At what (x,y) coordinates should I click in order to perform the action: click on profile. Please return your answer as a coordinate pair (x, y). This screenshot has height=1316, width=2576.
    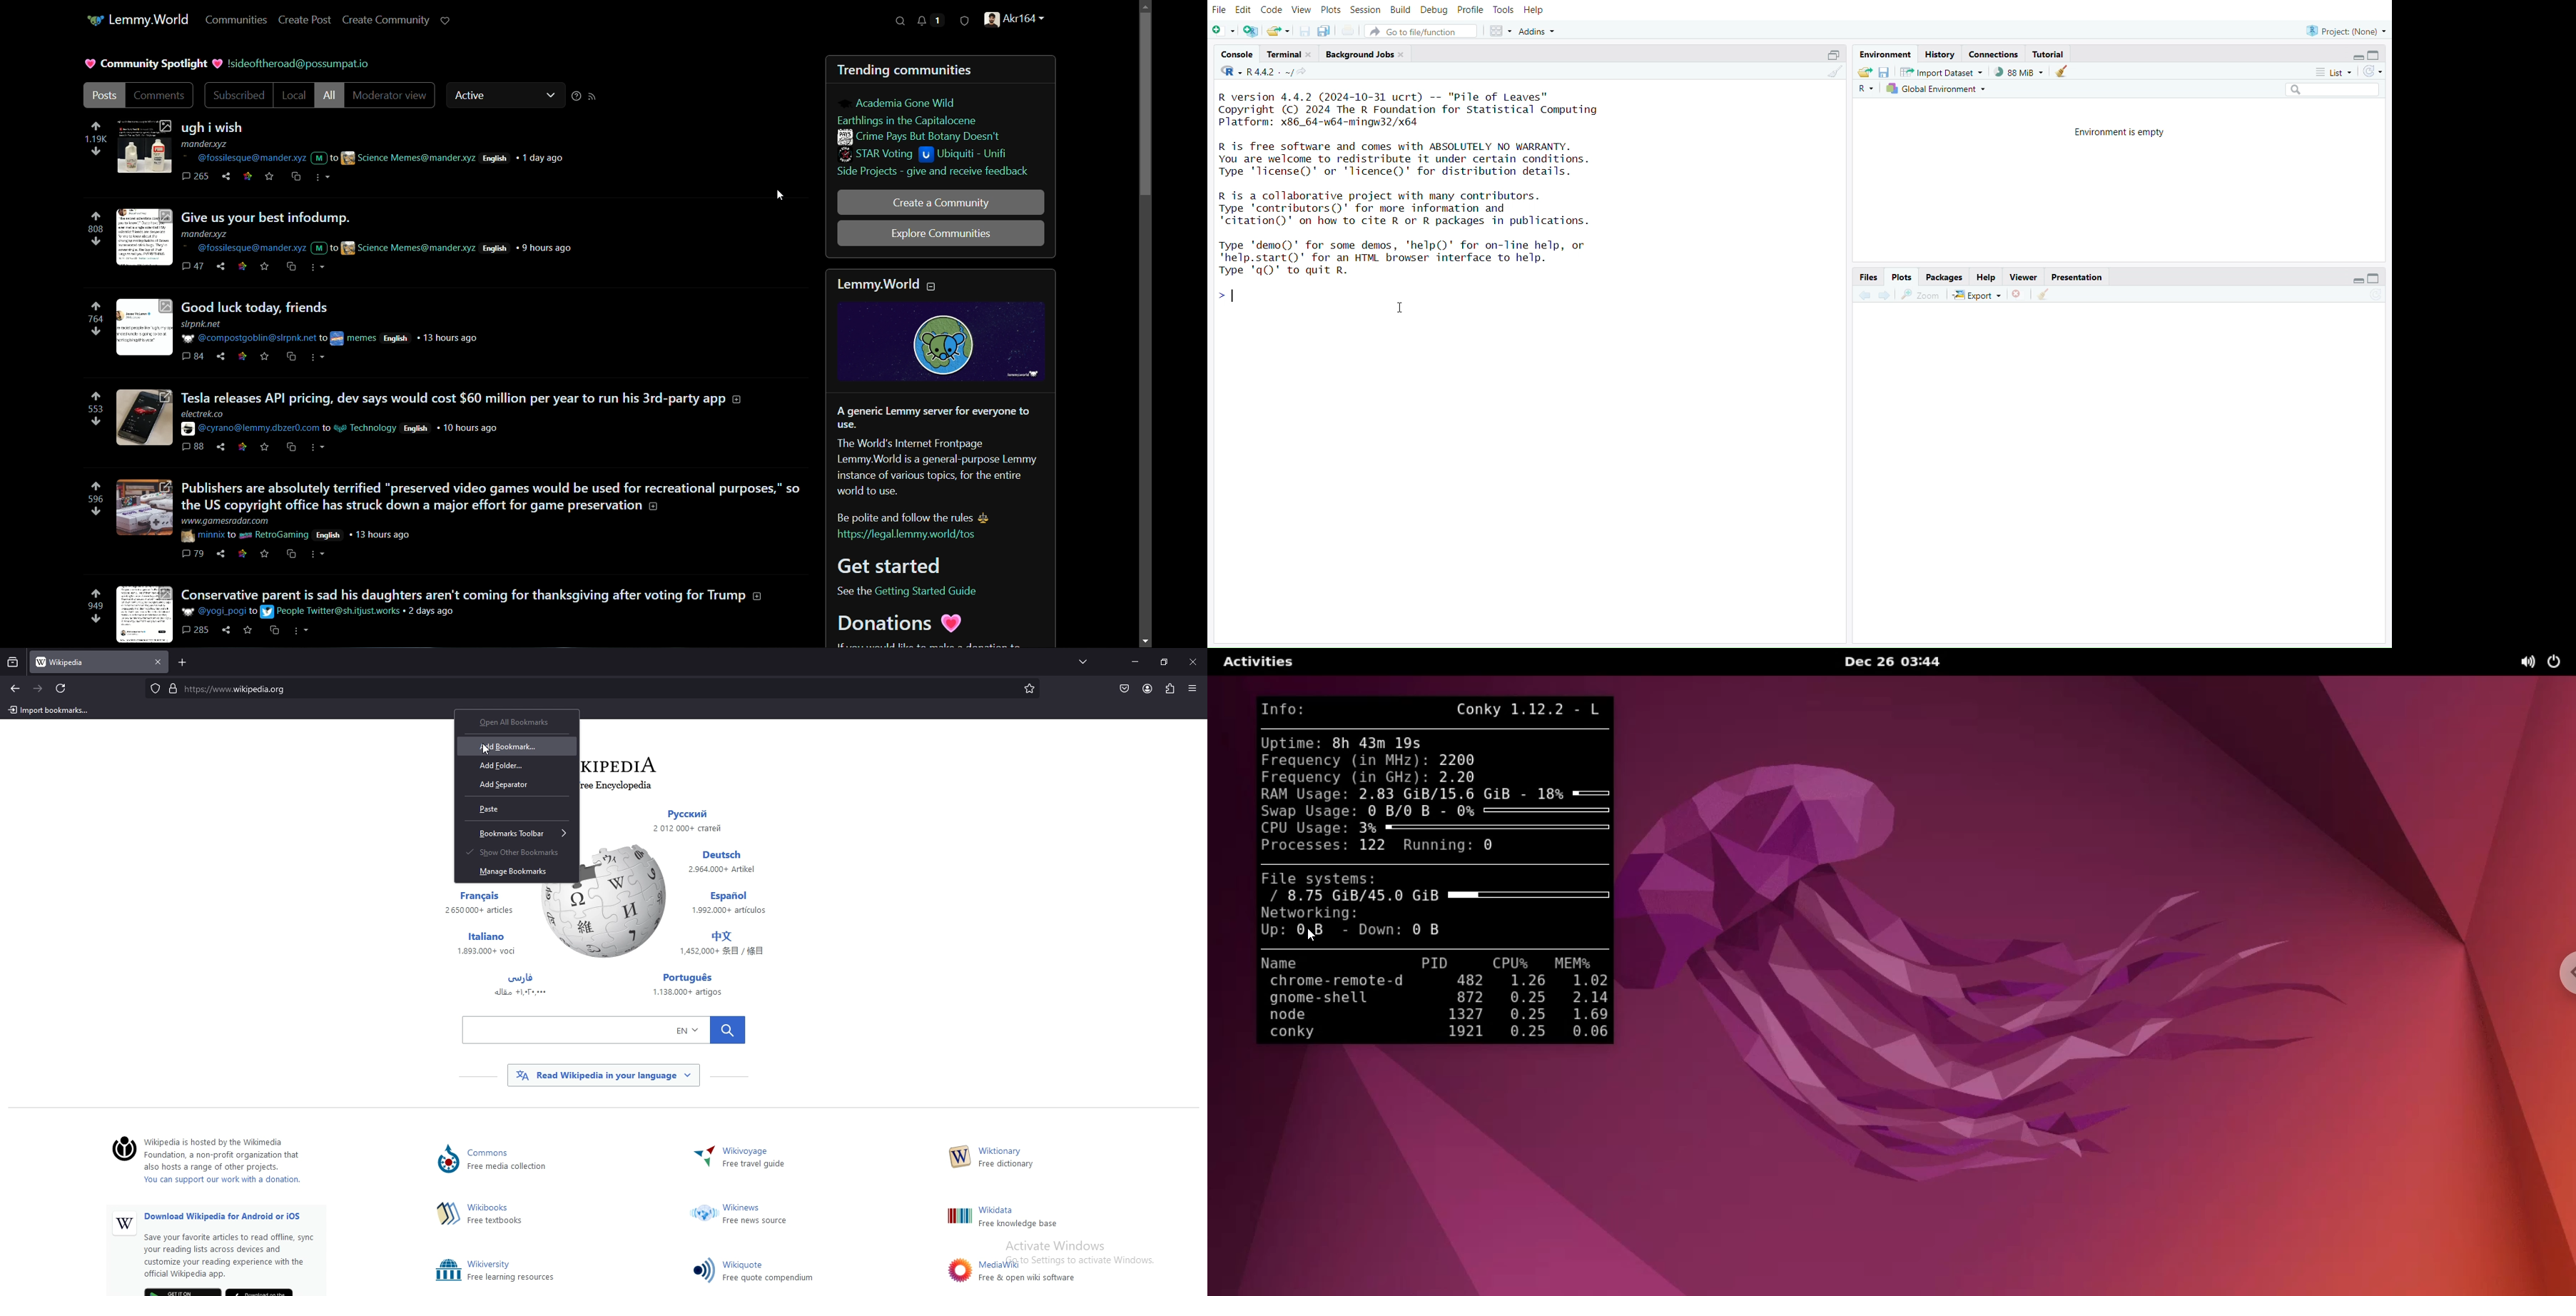
    Looking at the image, I should click on (1470, 9).